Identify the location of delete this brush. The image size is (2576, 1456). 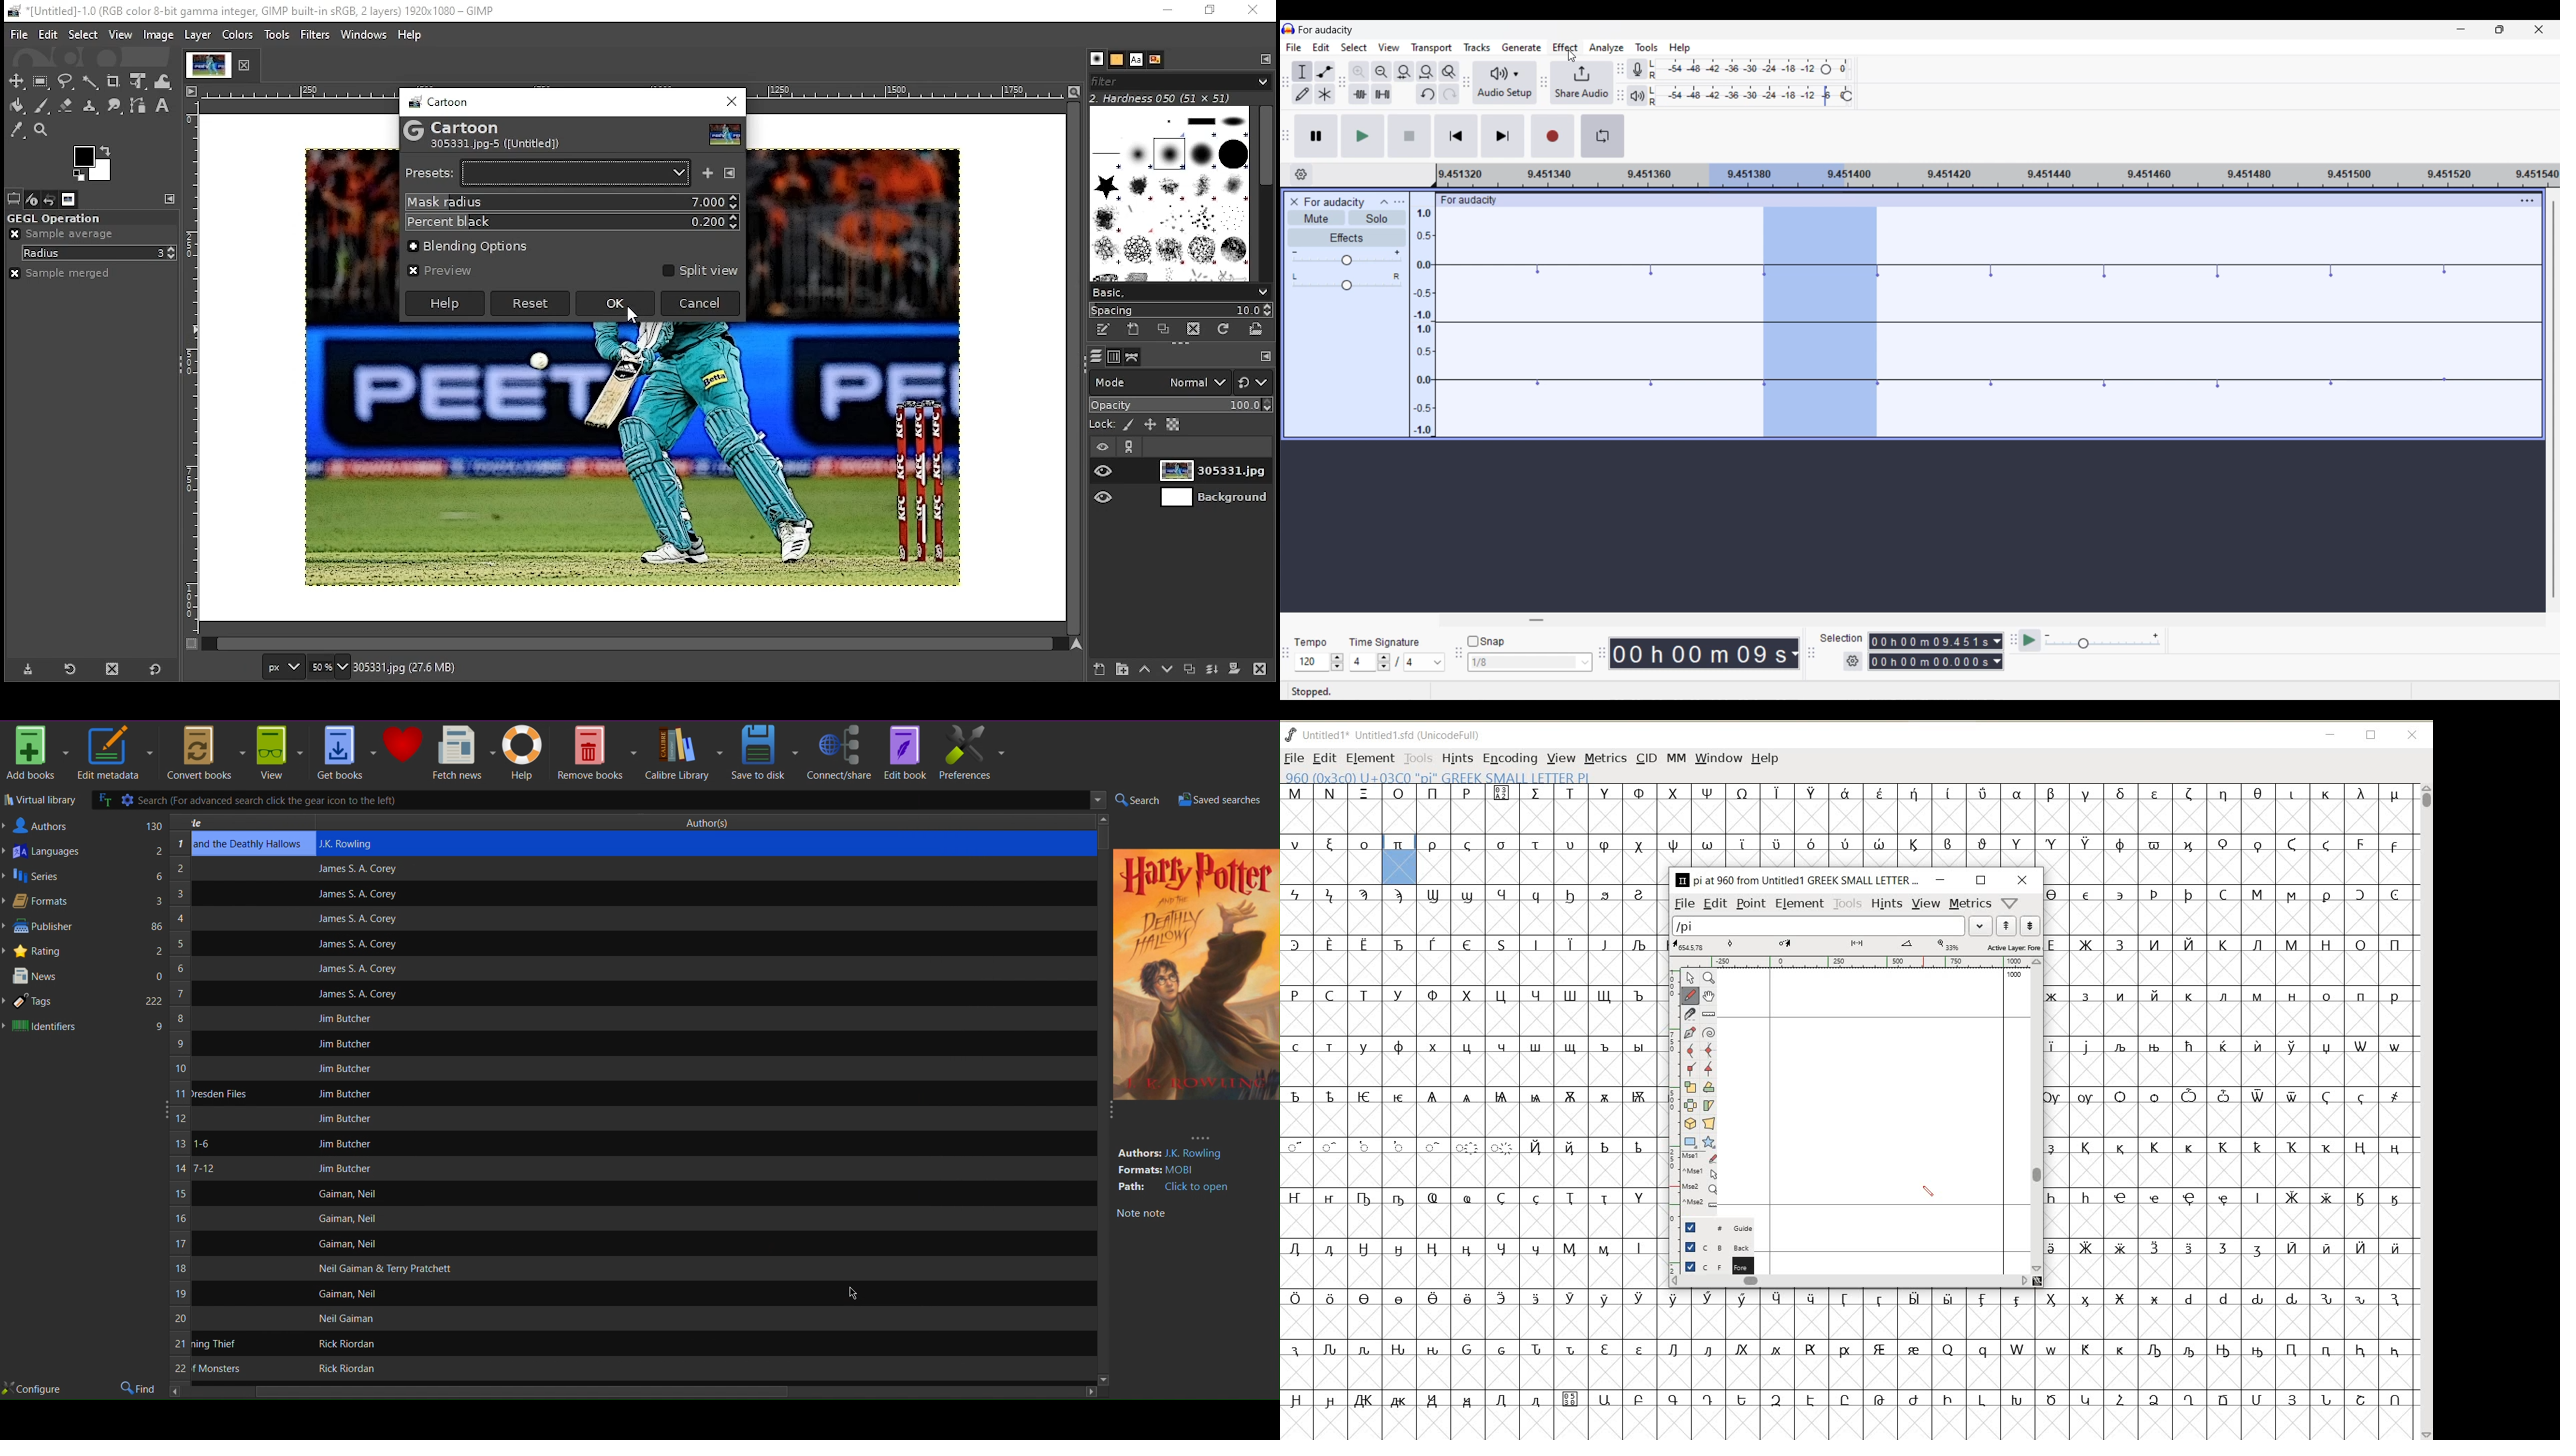
(1194, 328).